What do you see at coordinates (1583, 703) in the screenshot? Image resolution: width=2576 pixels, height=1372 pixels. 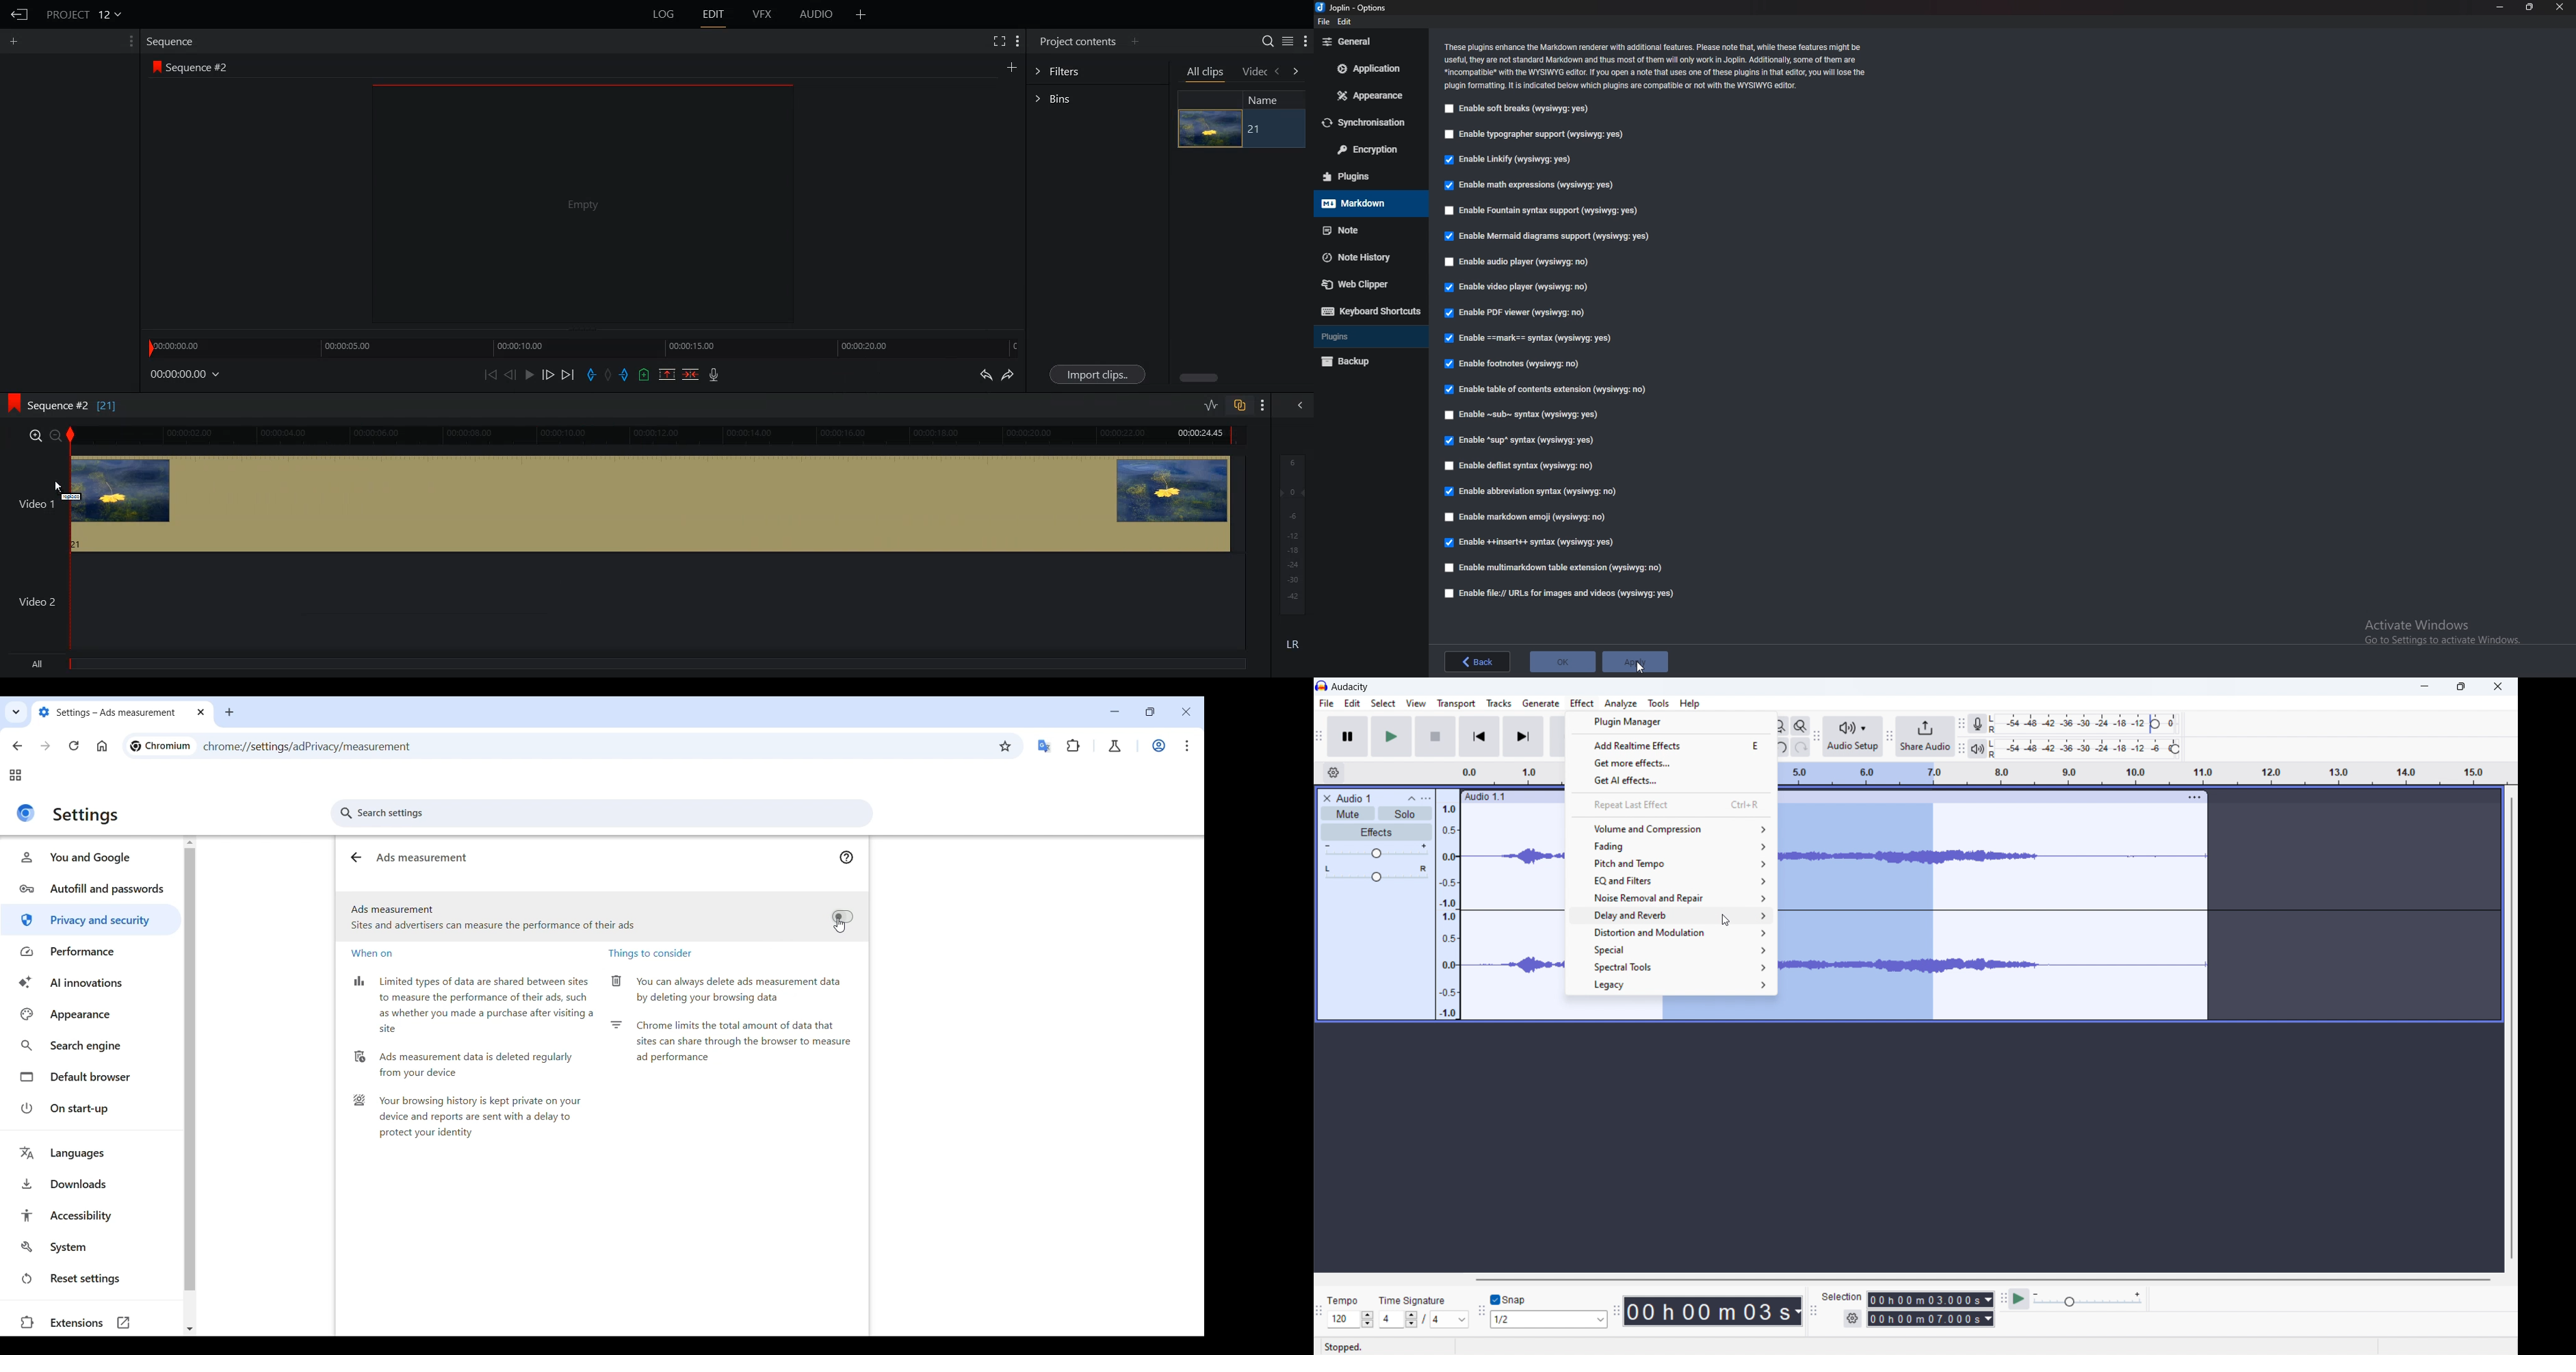 I see `Effect` at bounding box center [1583, 703].